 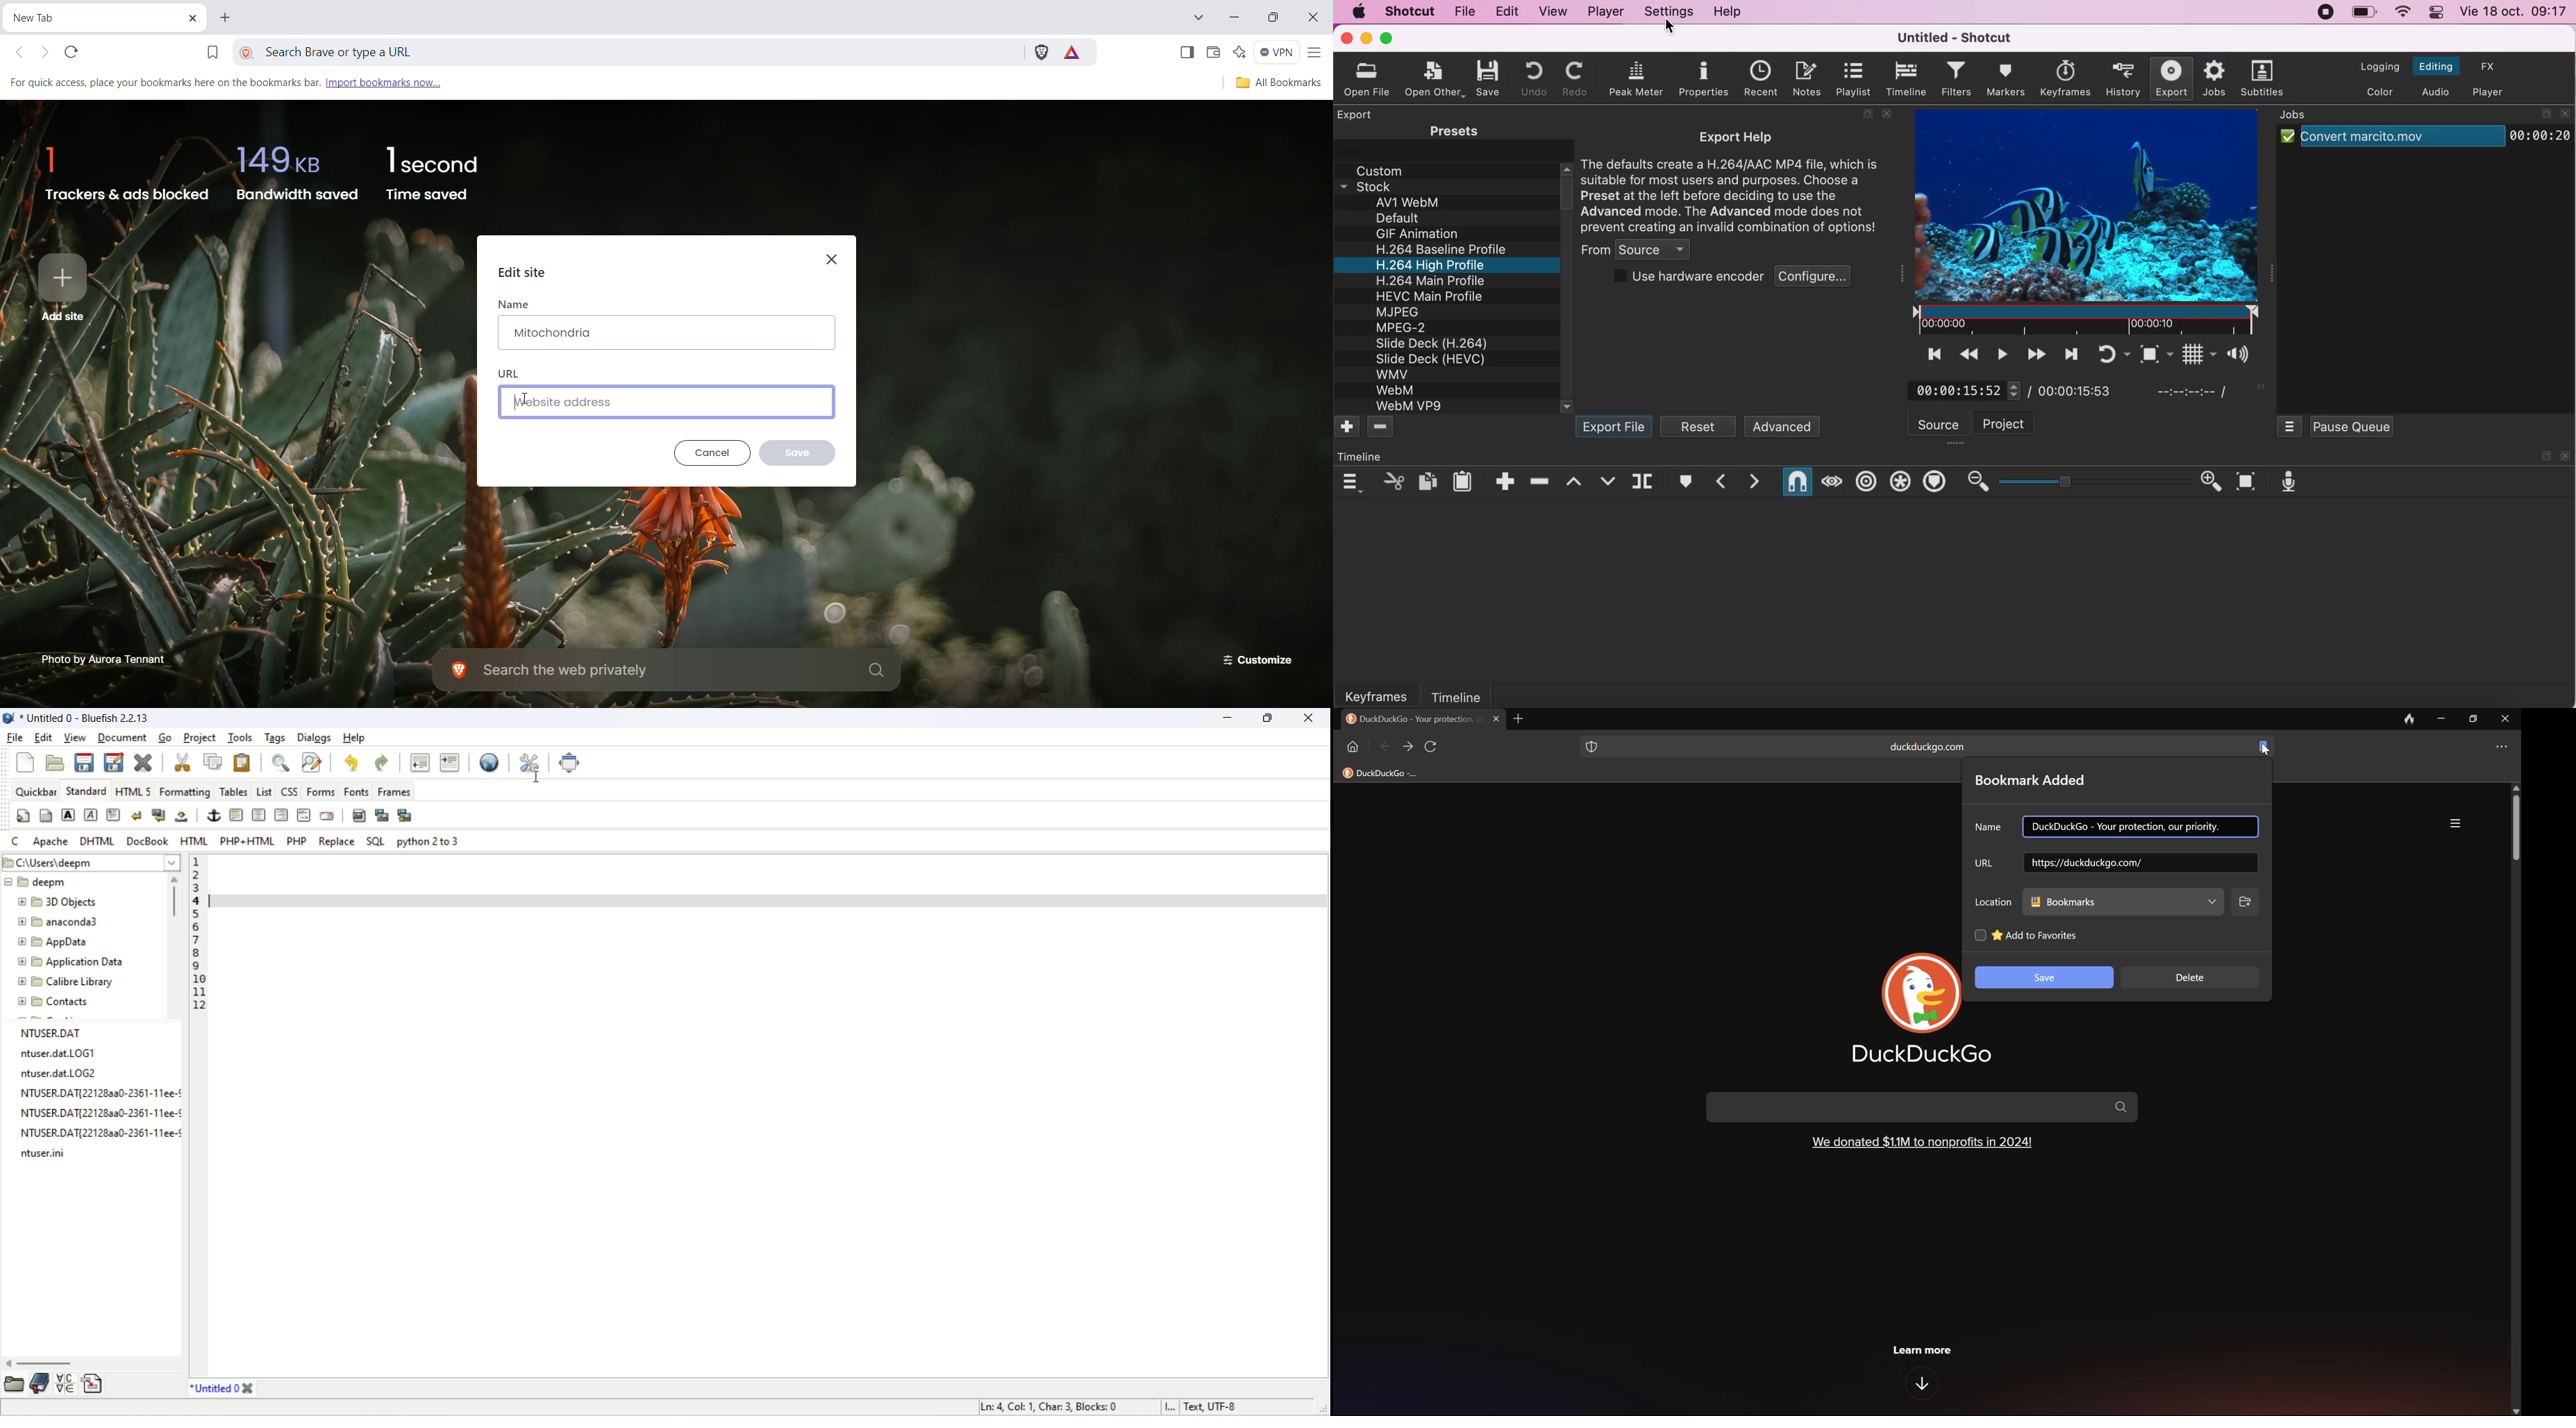 I want to click on next marker, so click(x=1755, y=482).